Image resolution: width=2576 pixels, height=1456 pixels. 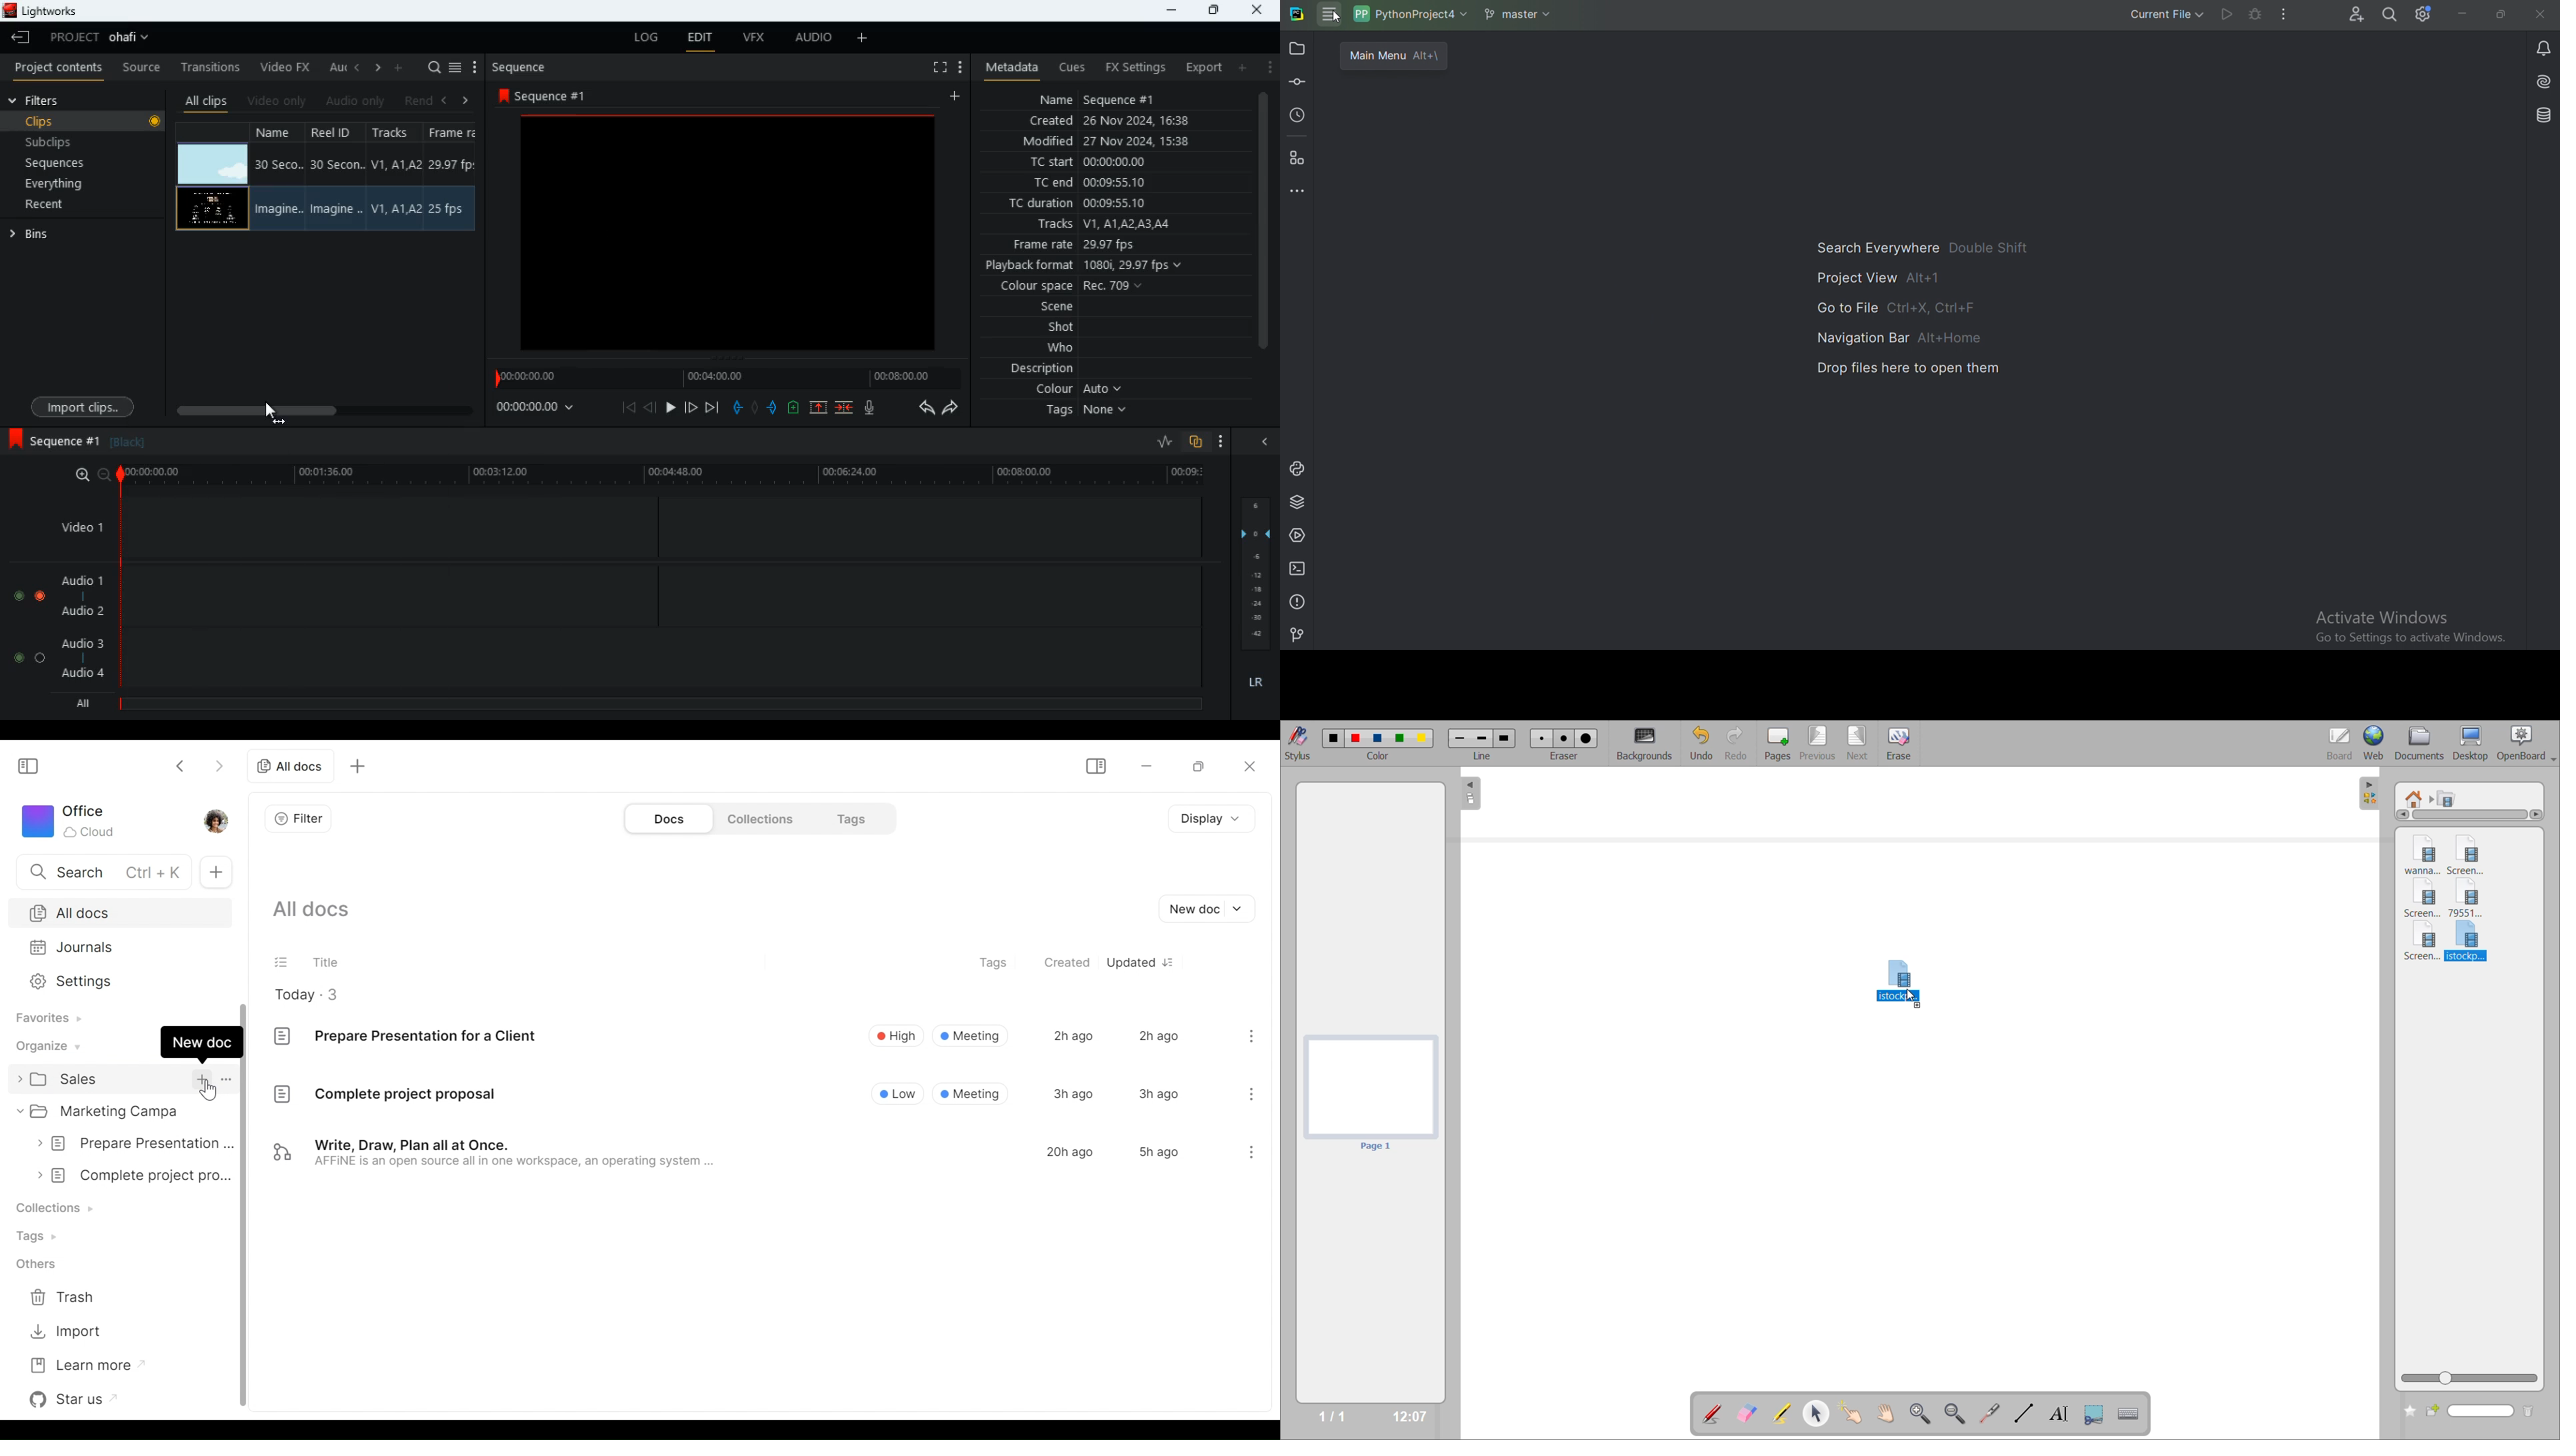 What do you see at coordinates (895, 1035) in the screenshot?
I see `High` at bounding box center [895, 1035].